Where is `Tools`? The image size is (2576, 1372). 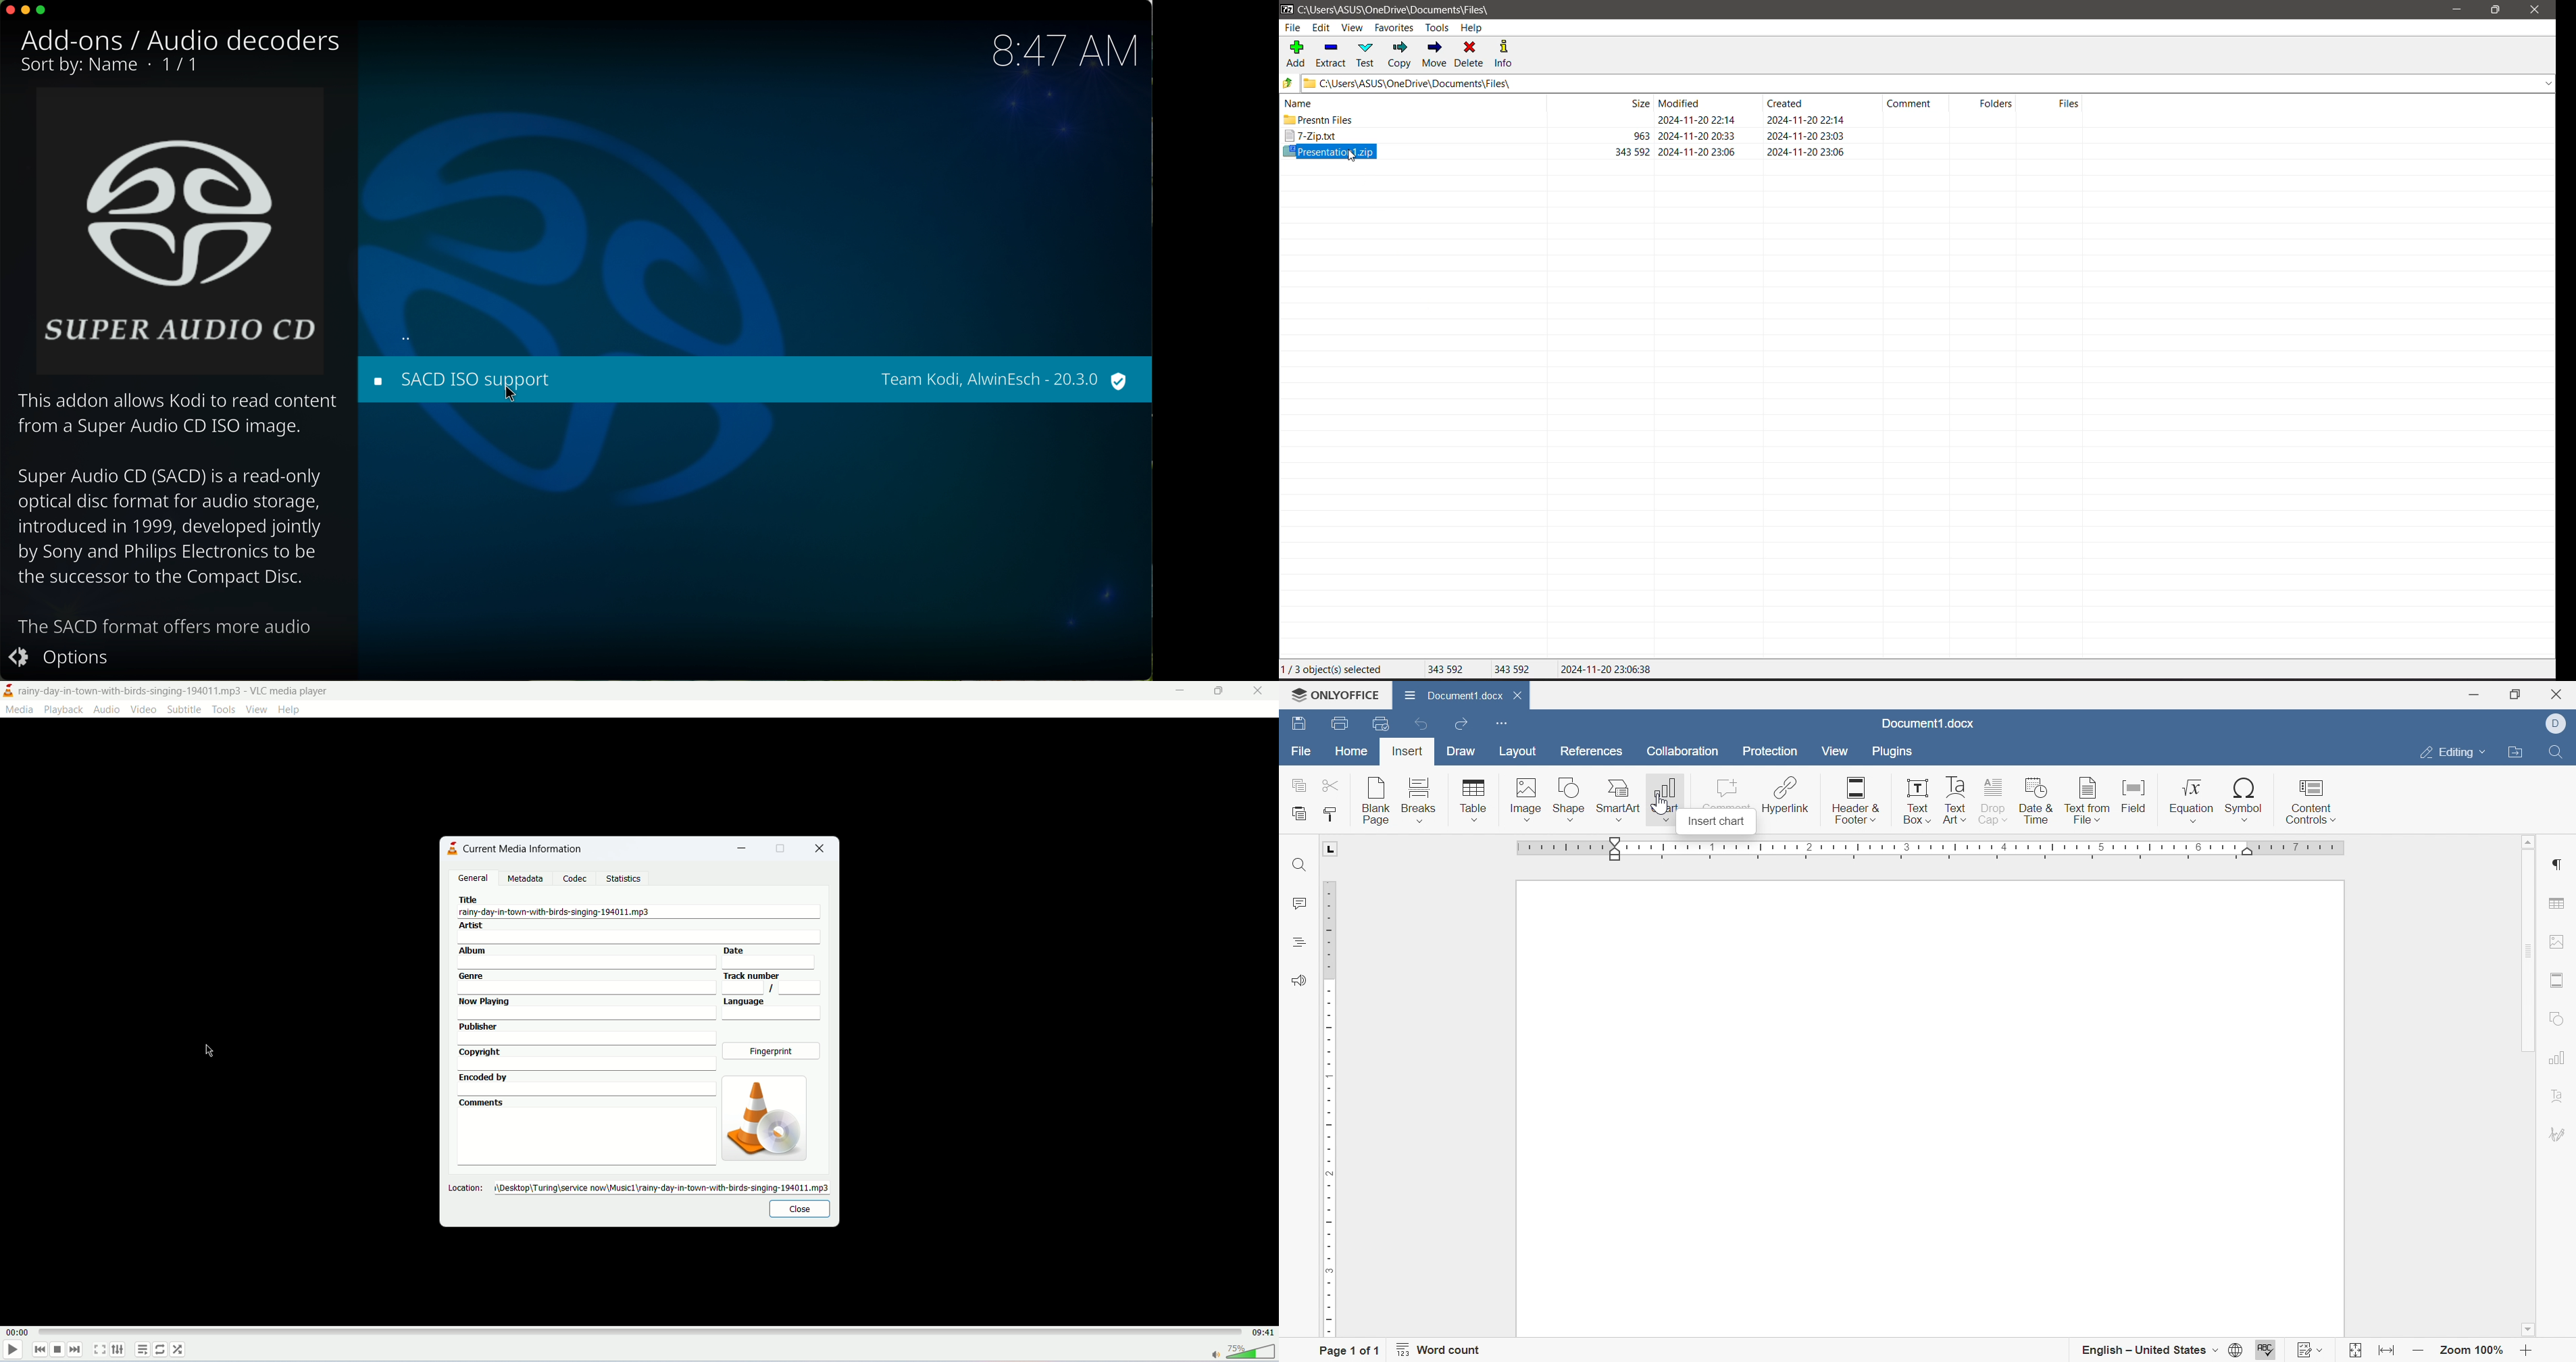
Tools is located at coordinates (1439, 27).